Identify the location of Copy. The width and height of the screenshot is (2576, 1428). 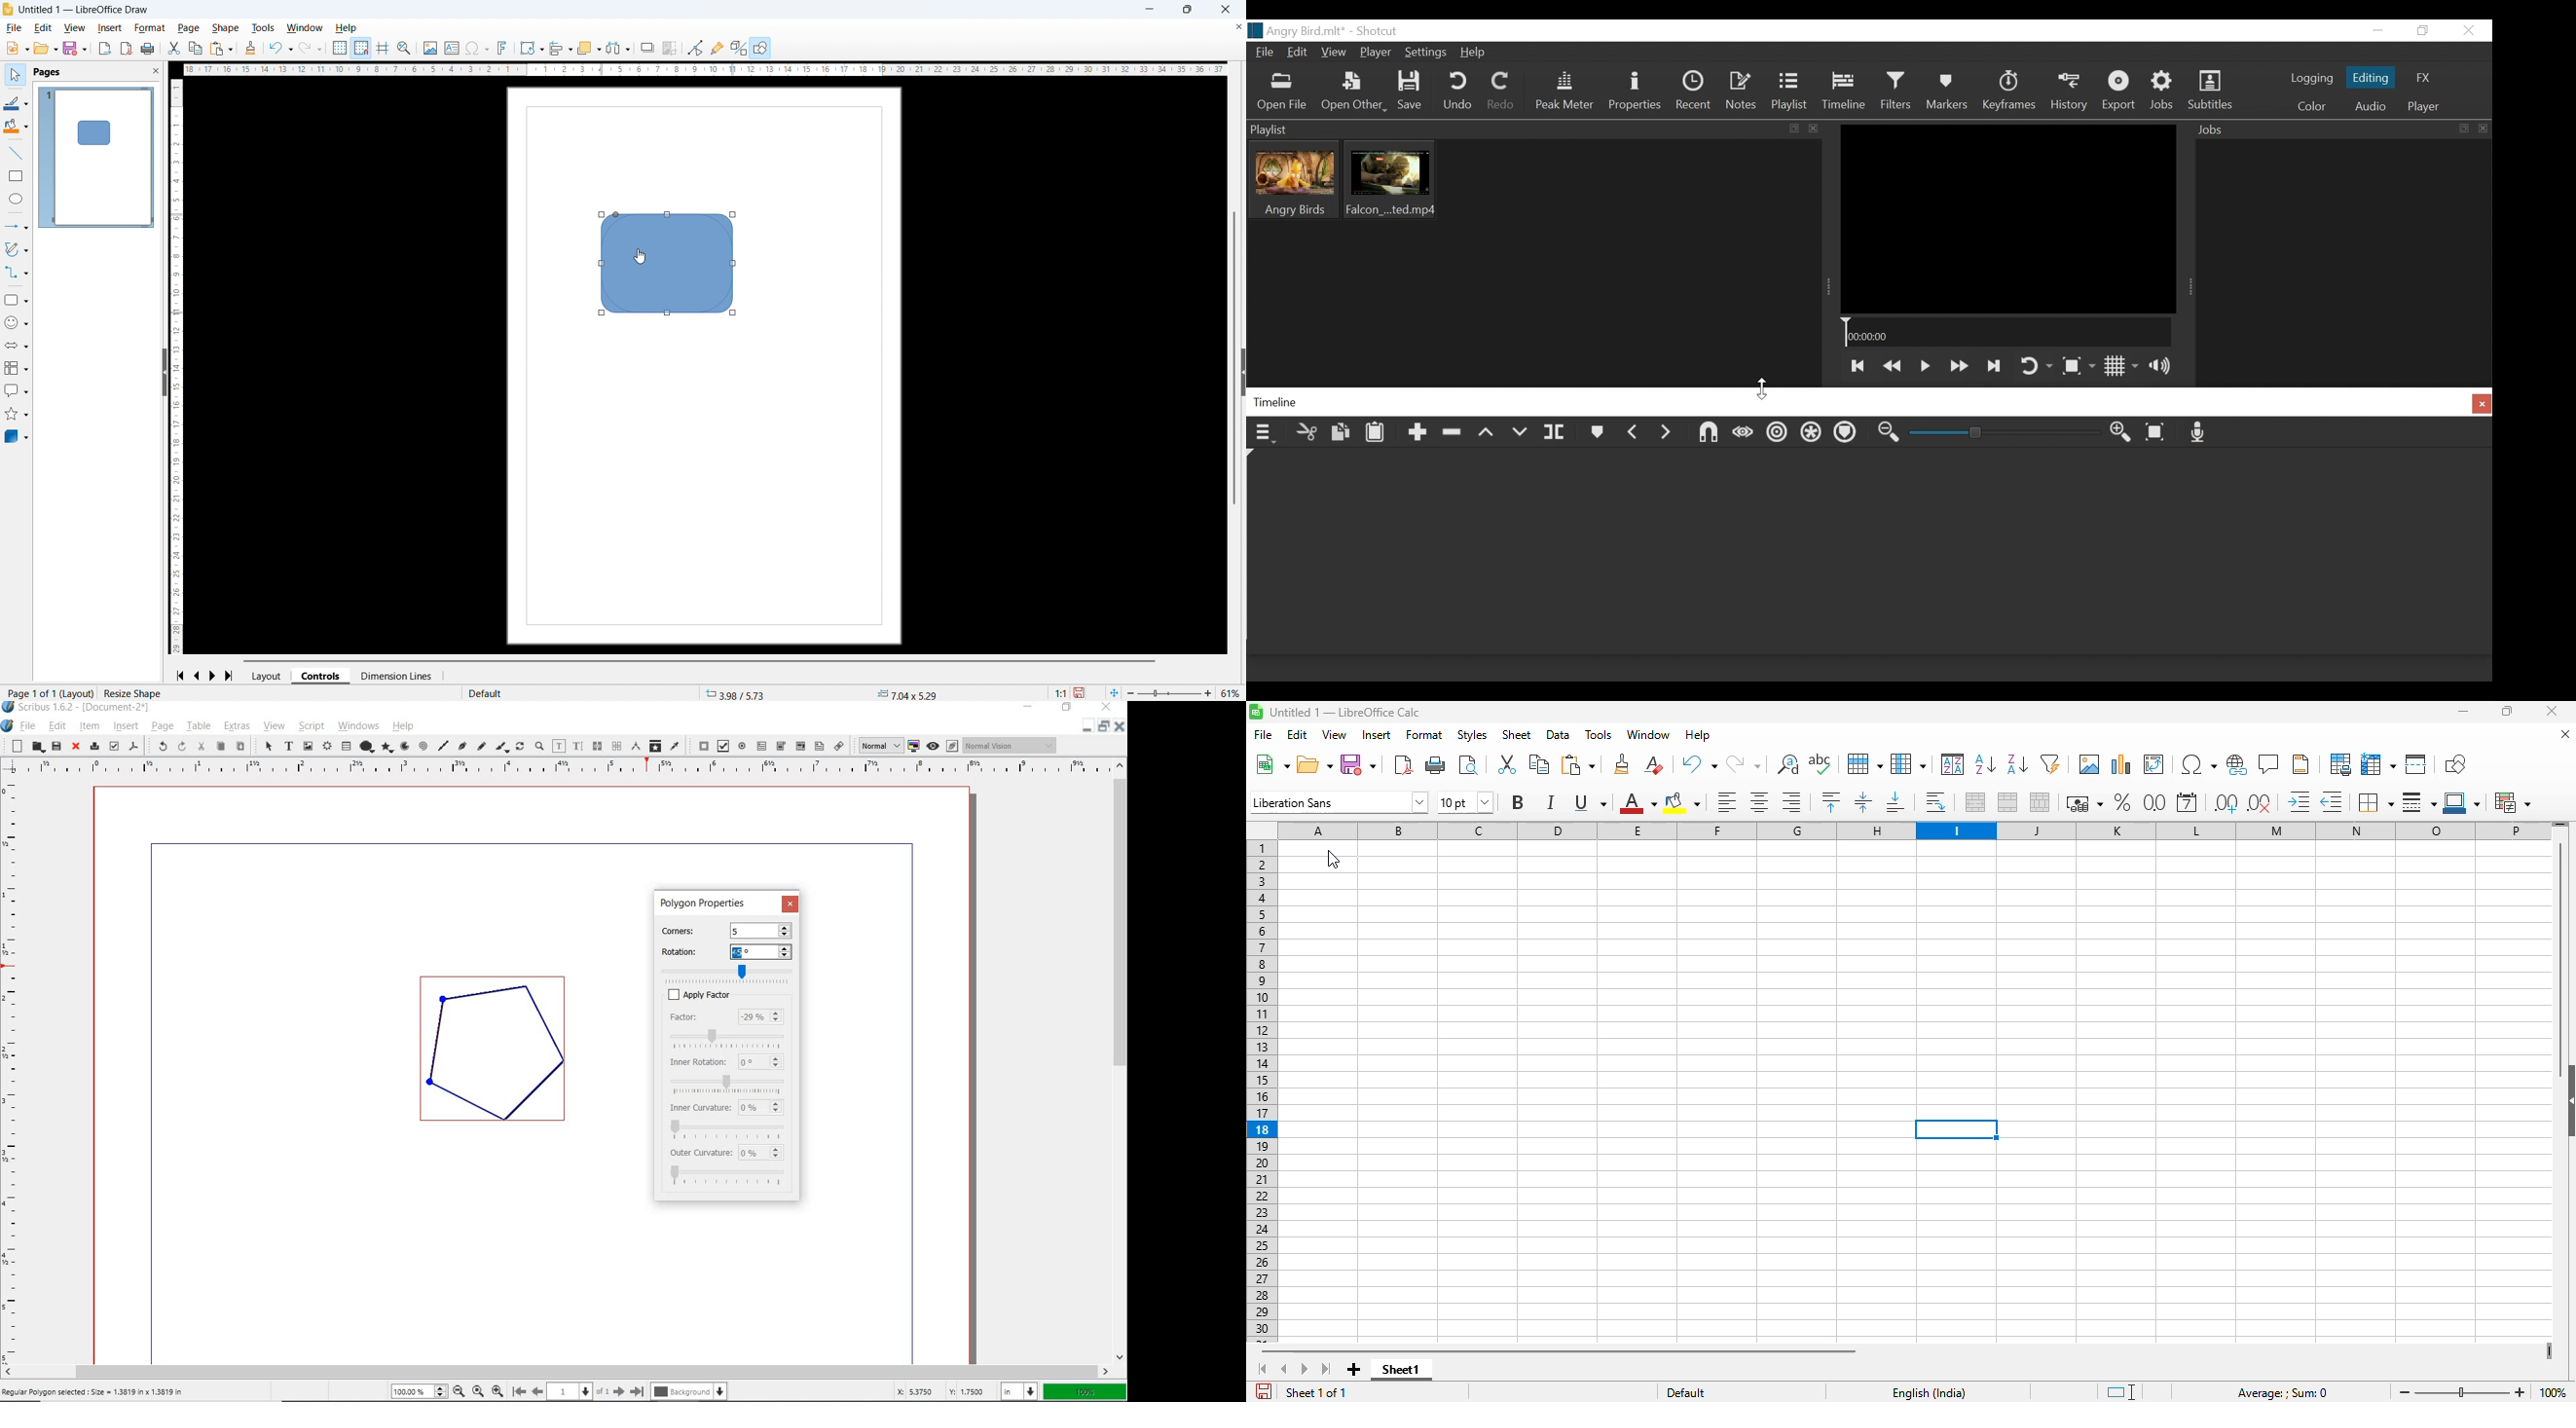
(1338, 434).